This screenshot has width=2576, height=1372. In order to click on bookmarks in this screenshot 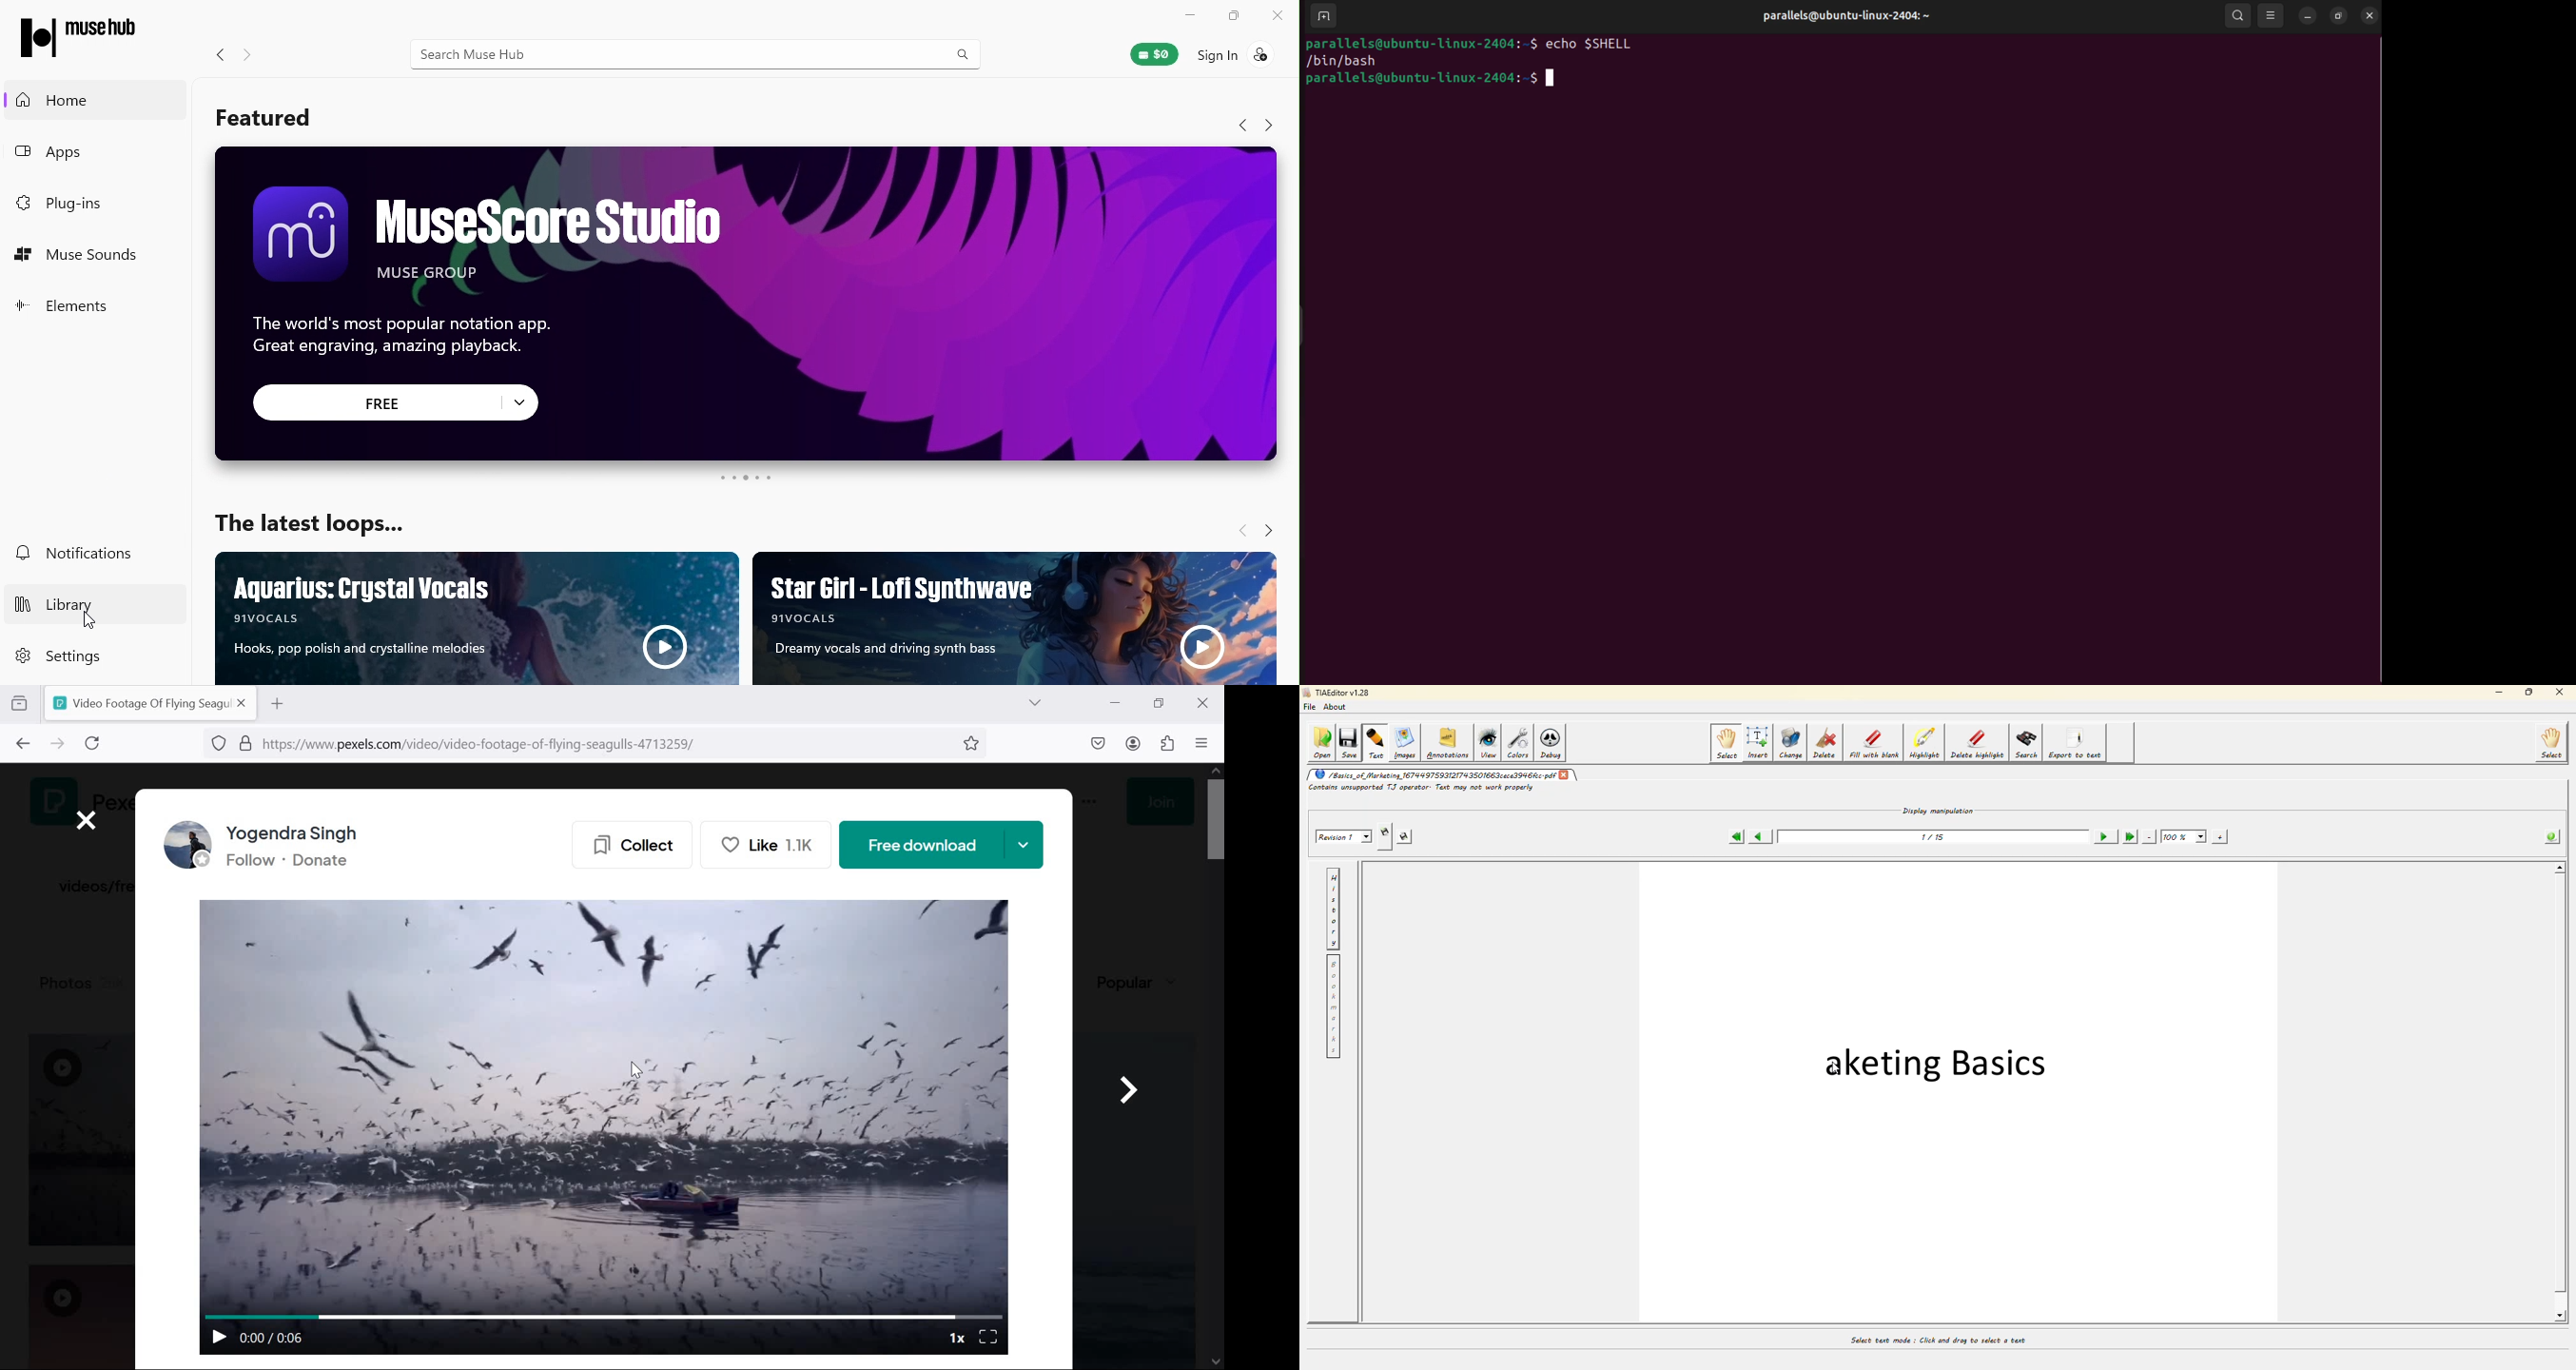, I will do `click(1332, 1007)`.